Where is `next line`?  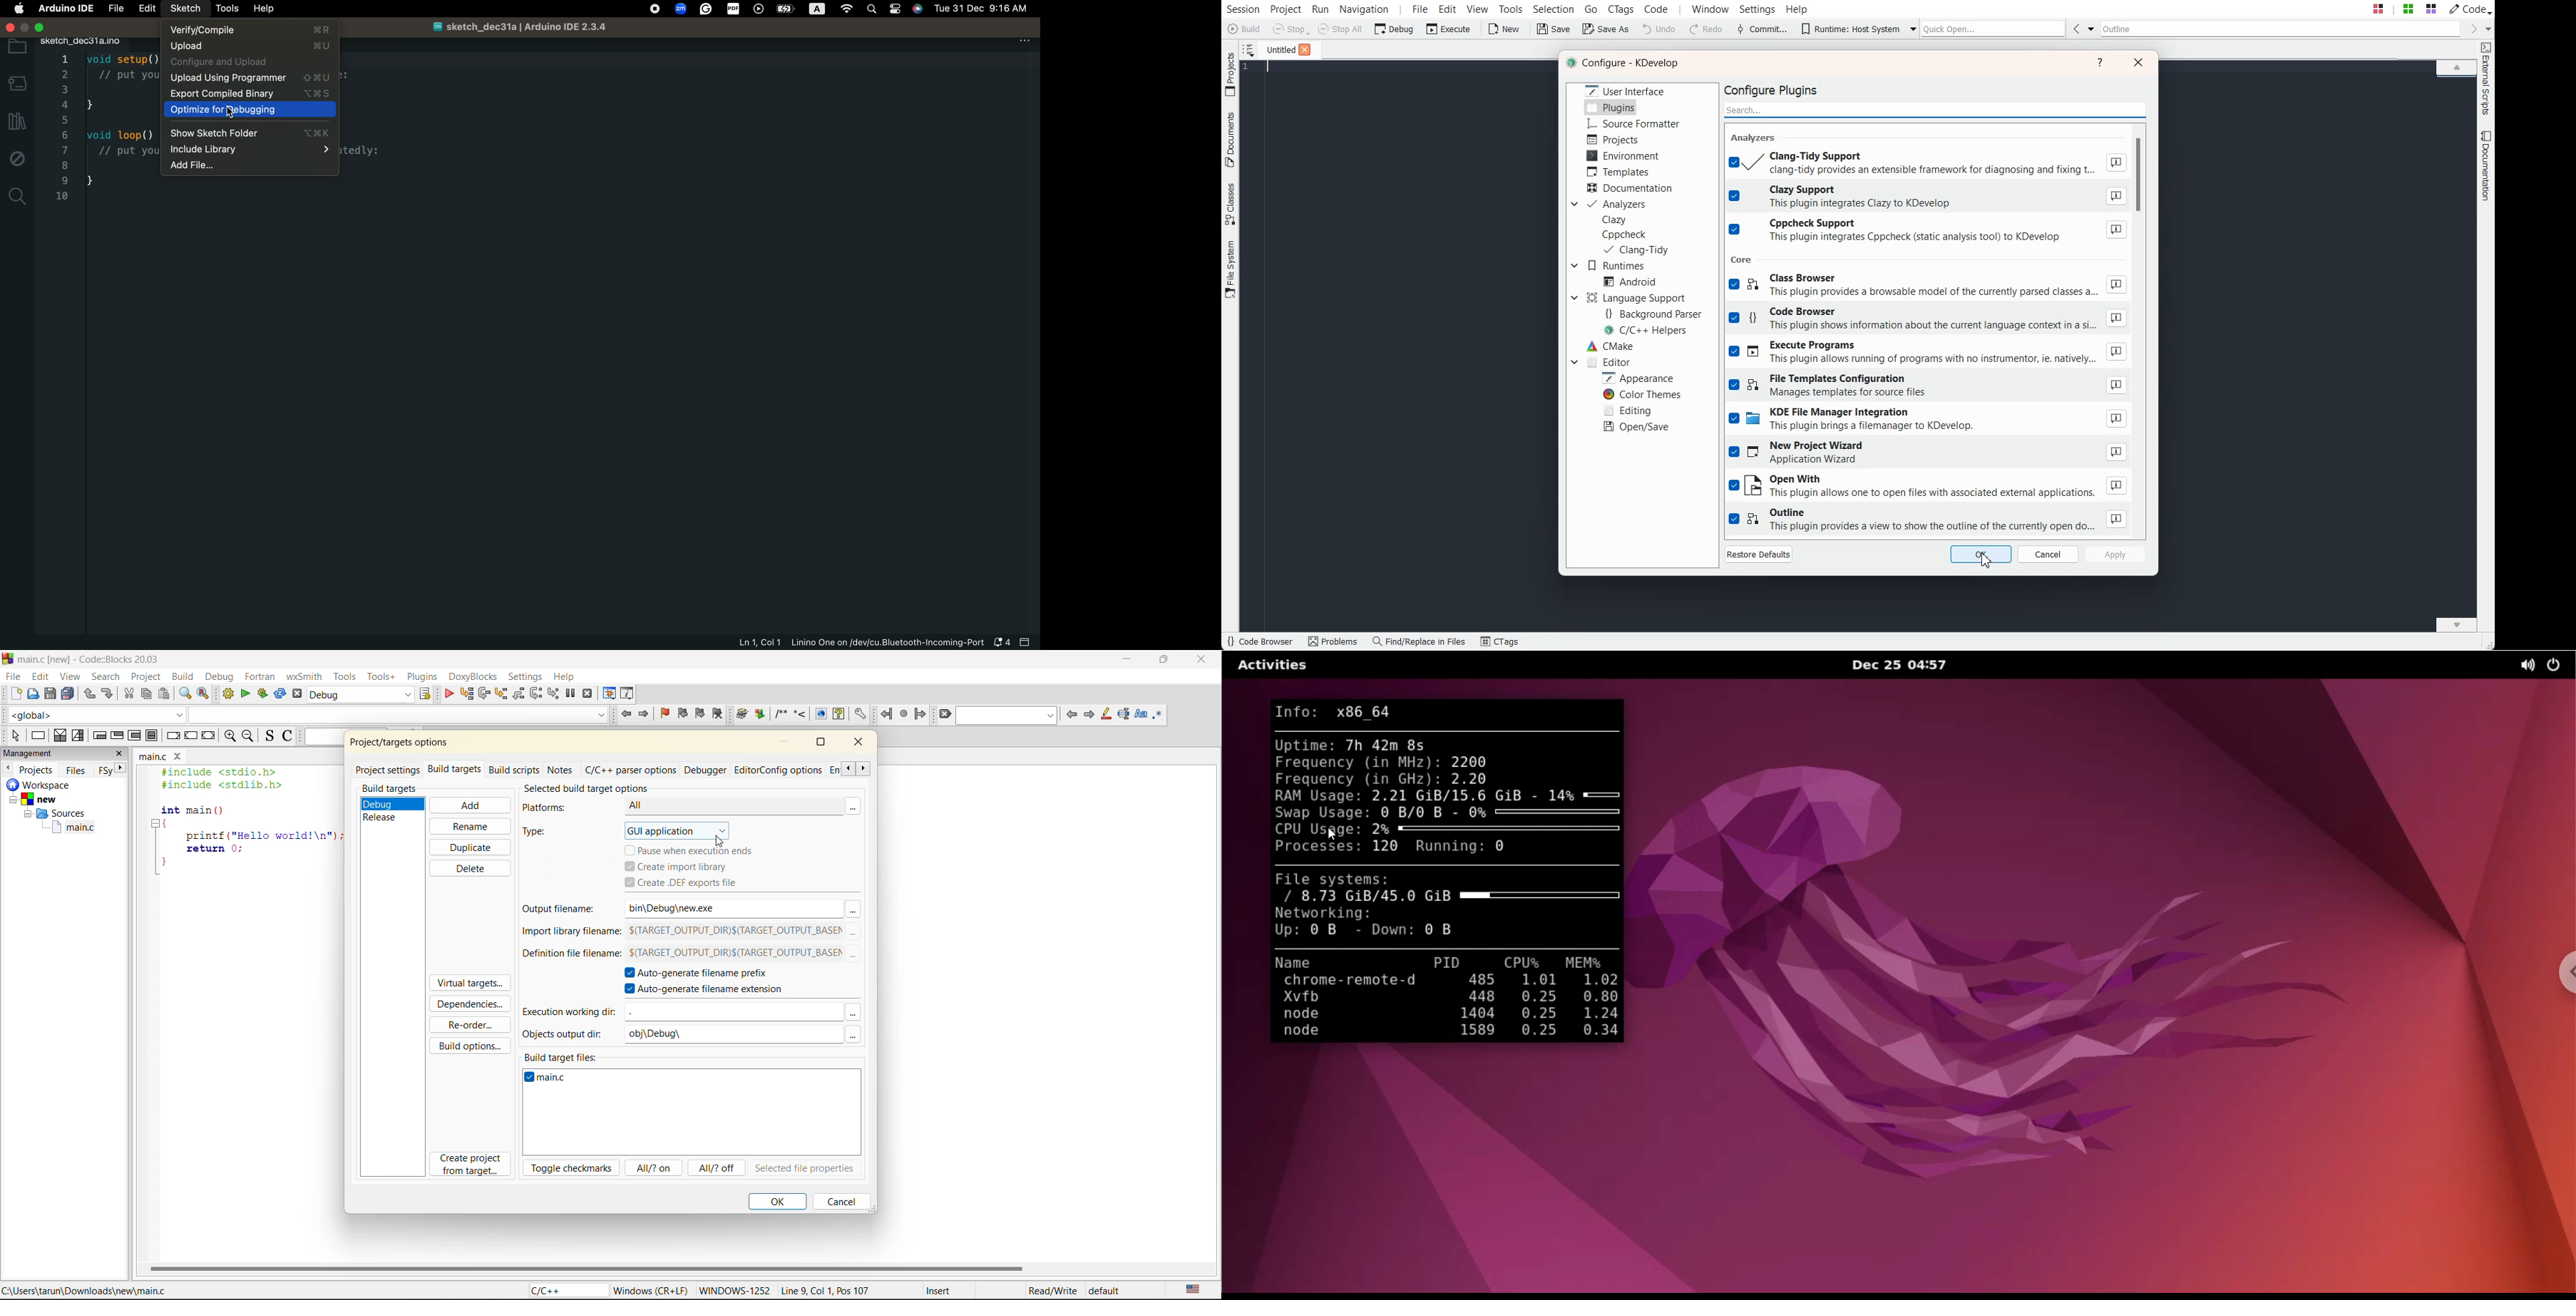
next line is located at coordinates (485, 695).